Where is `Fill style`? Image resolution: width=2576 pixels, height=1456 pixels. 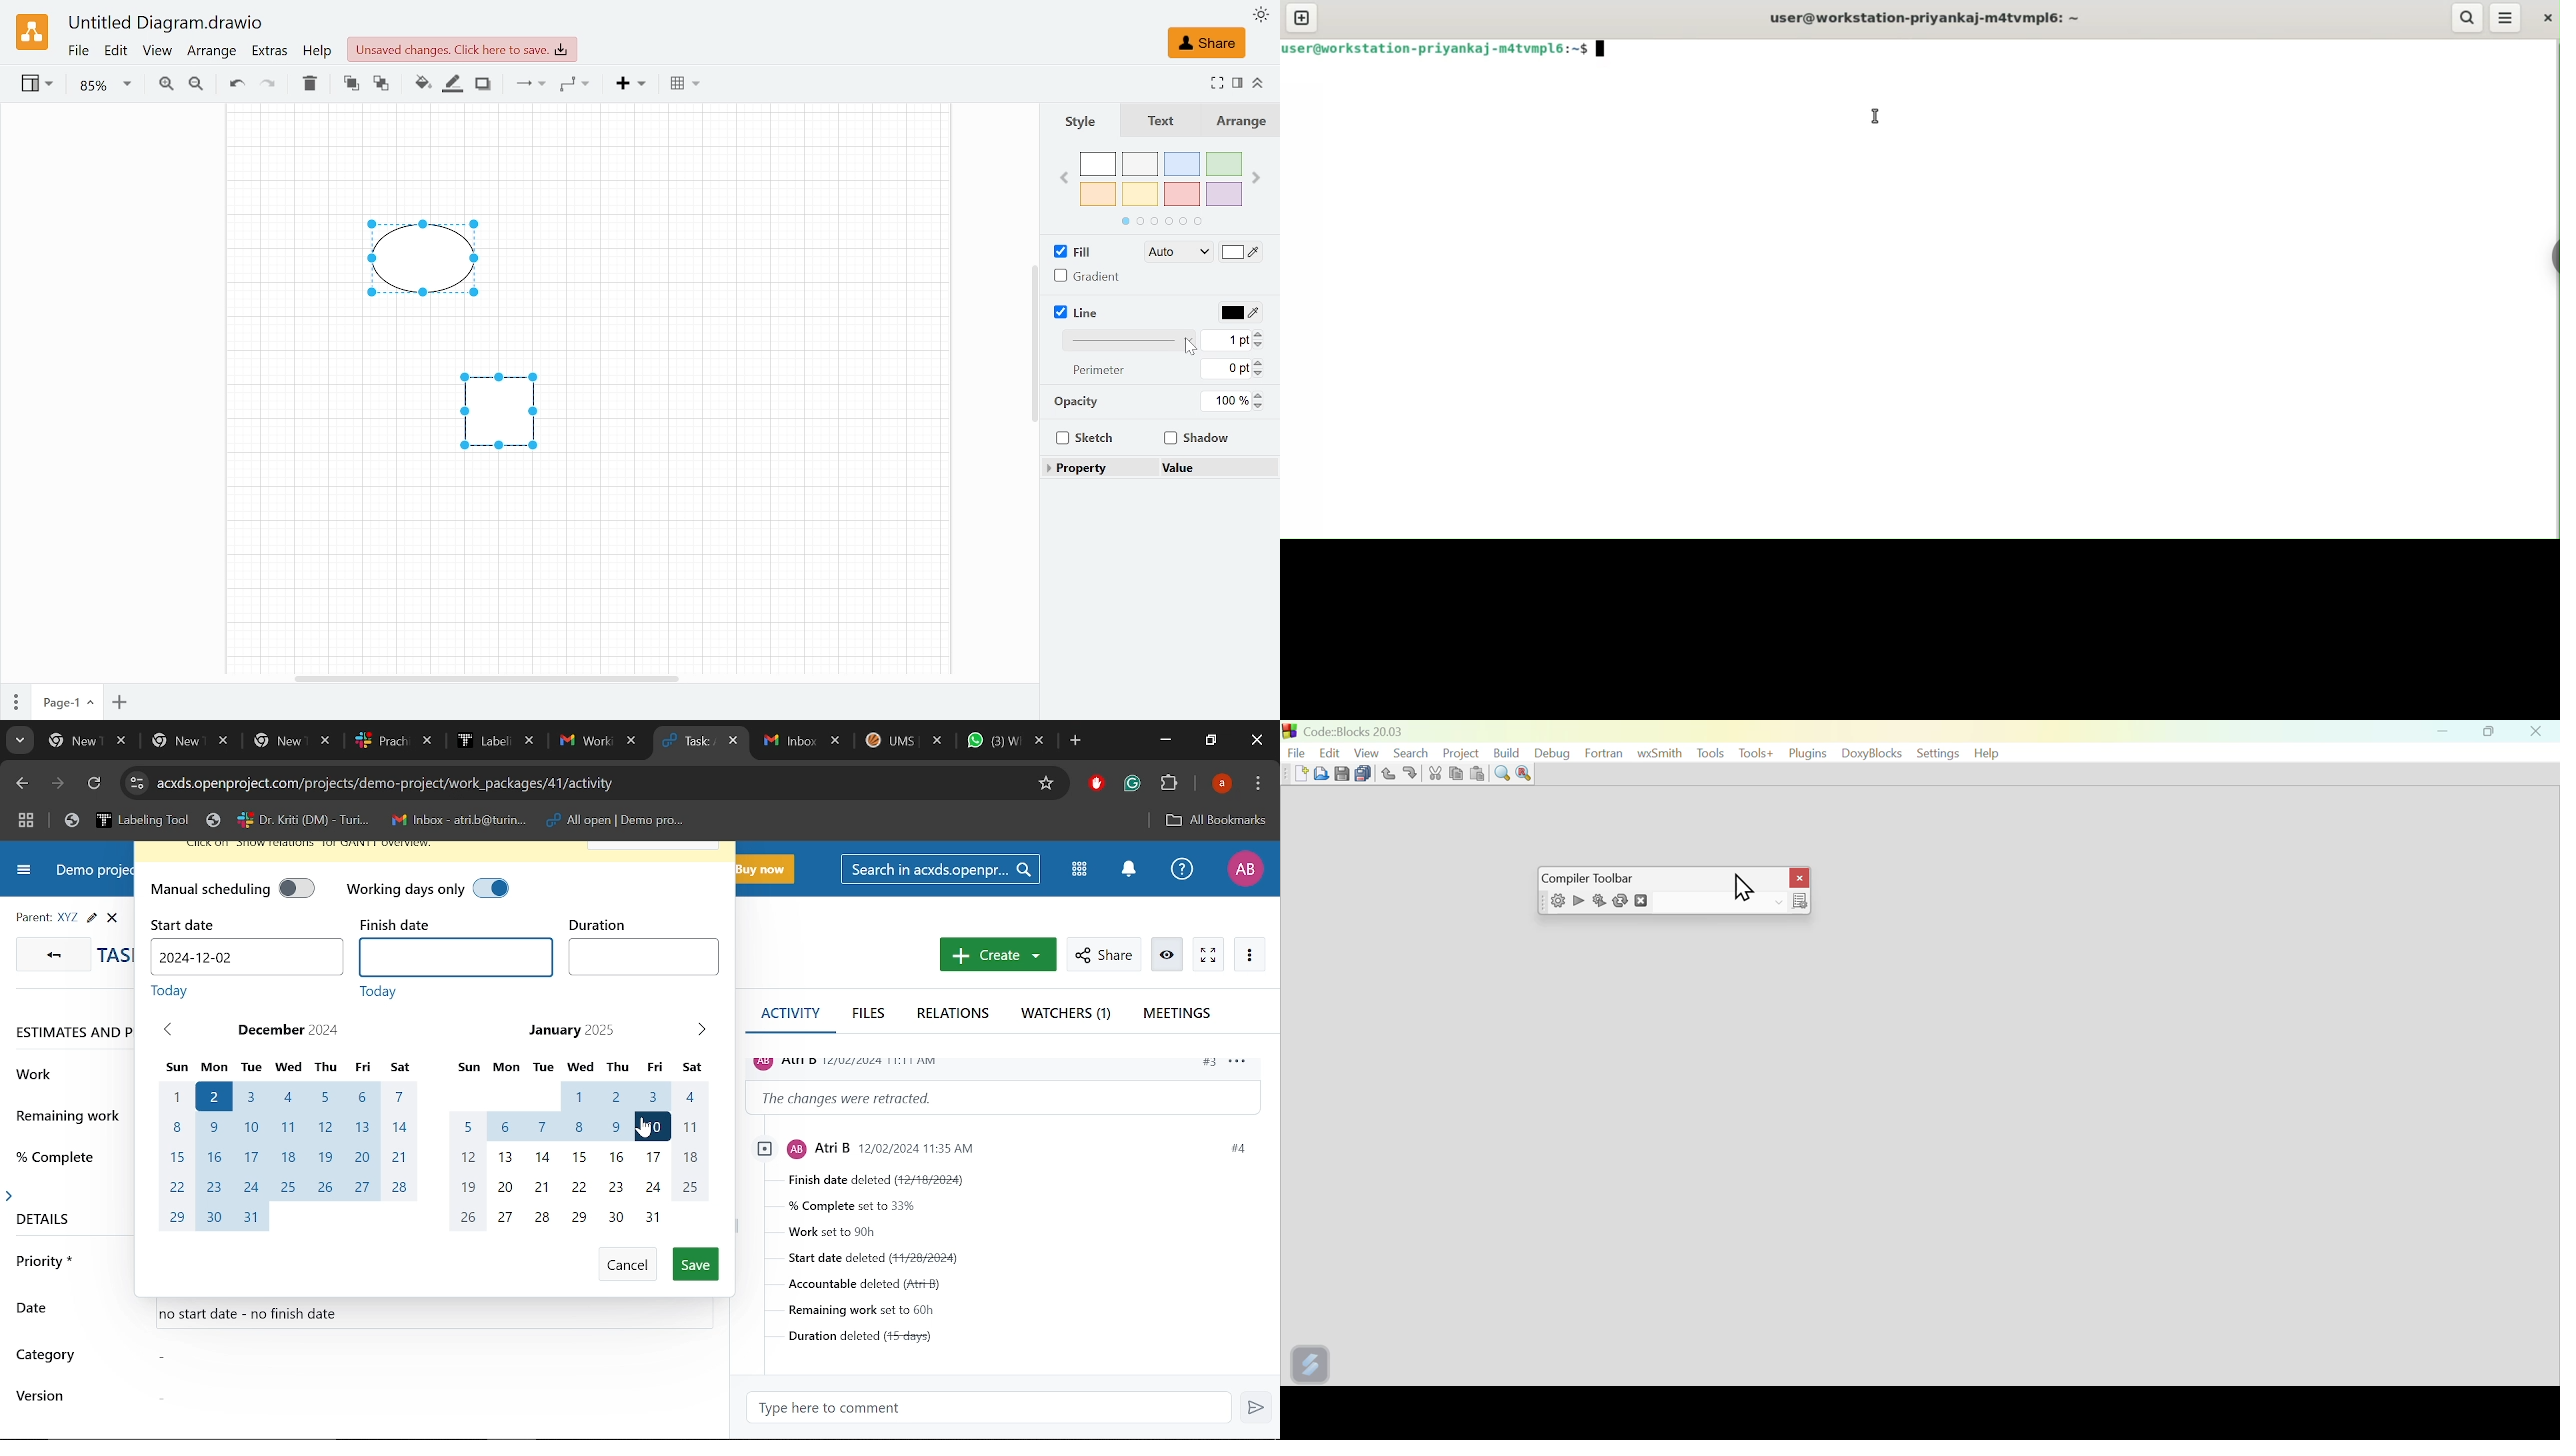 Fill style is located at coordinates (1170, 253).